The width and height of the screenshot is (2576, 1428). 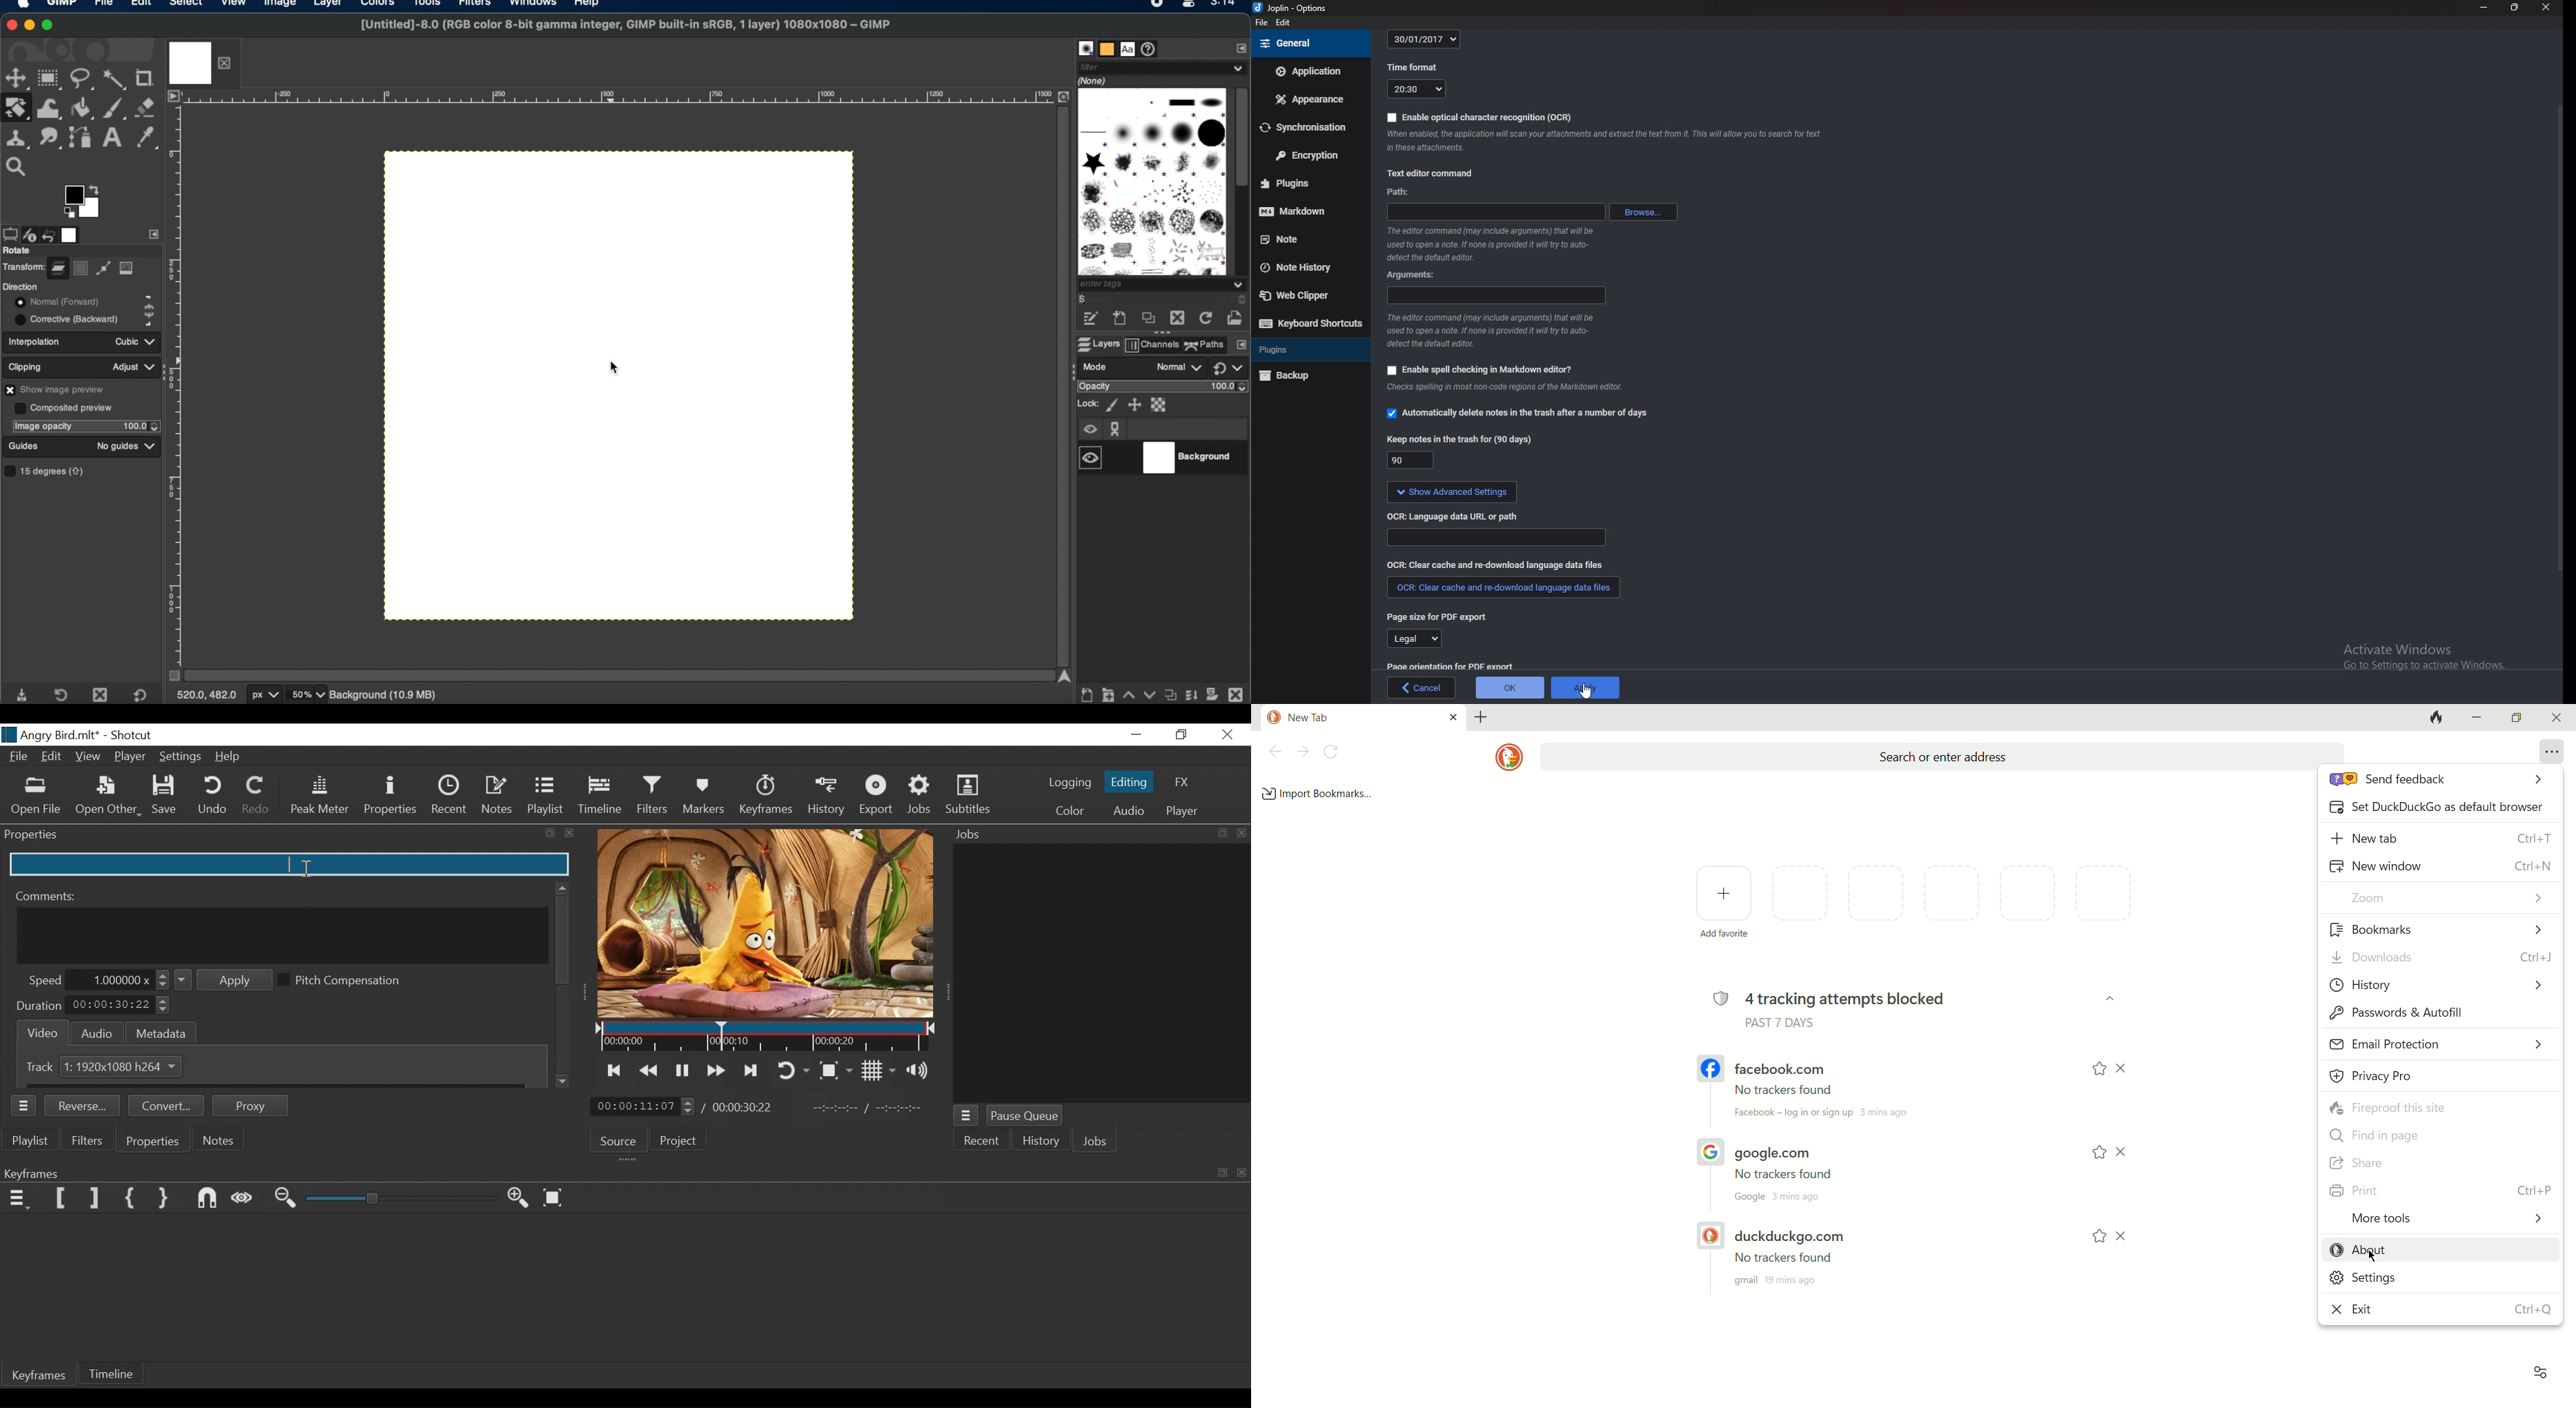 I want to click on markdown, so click(x=1308, y=212).